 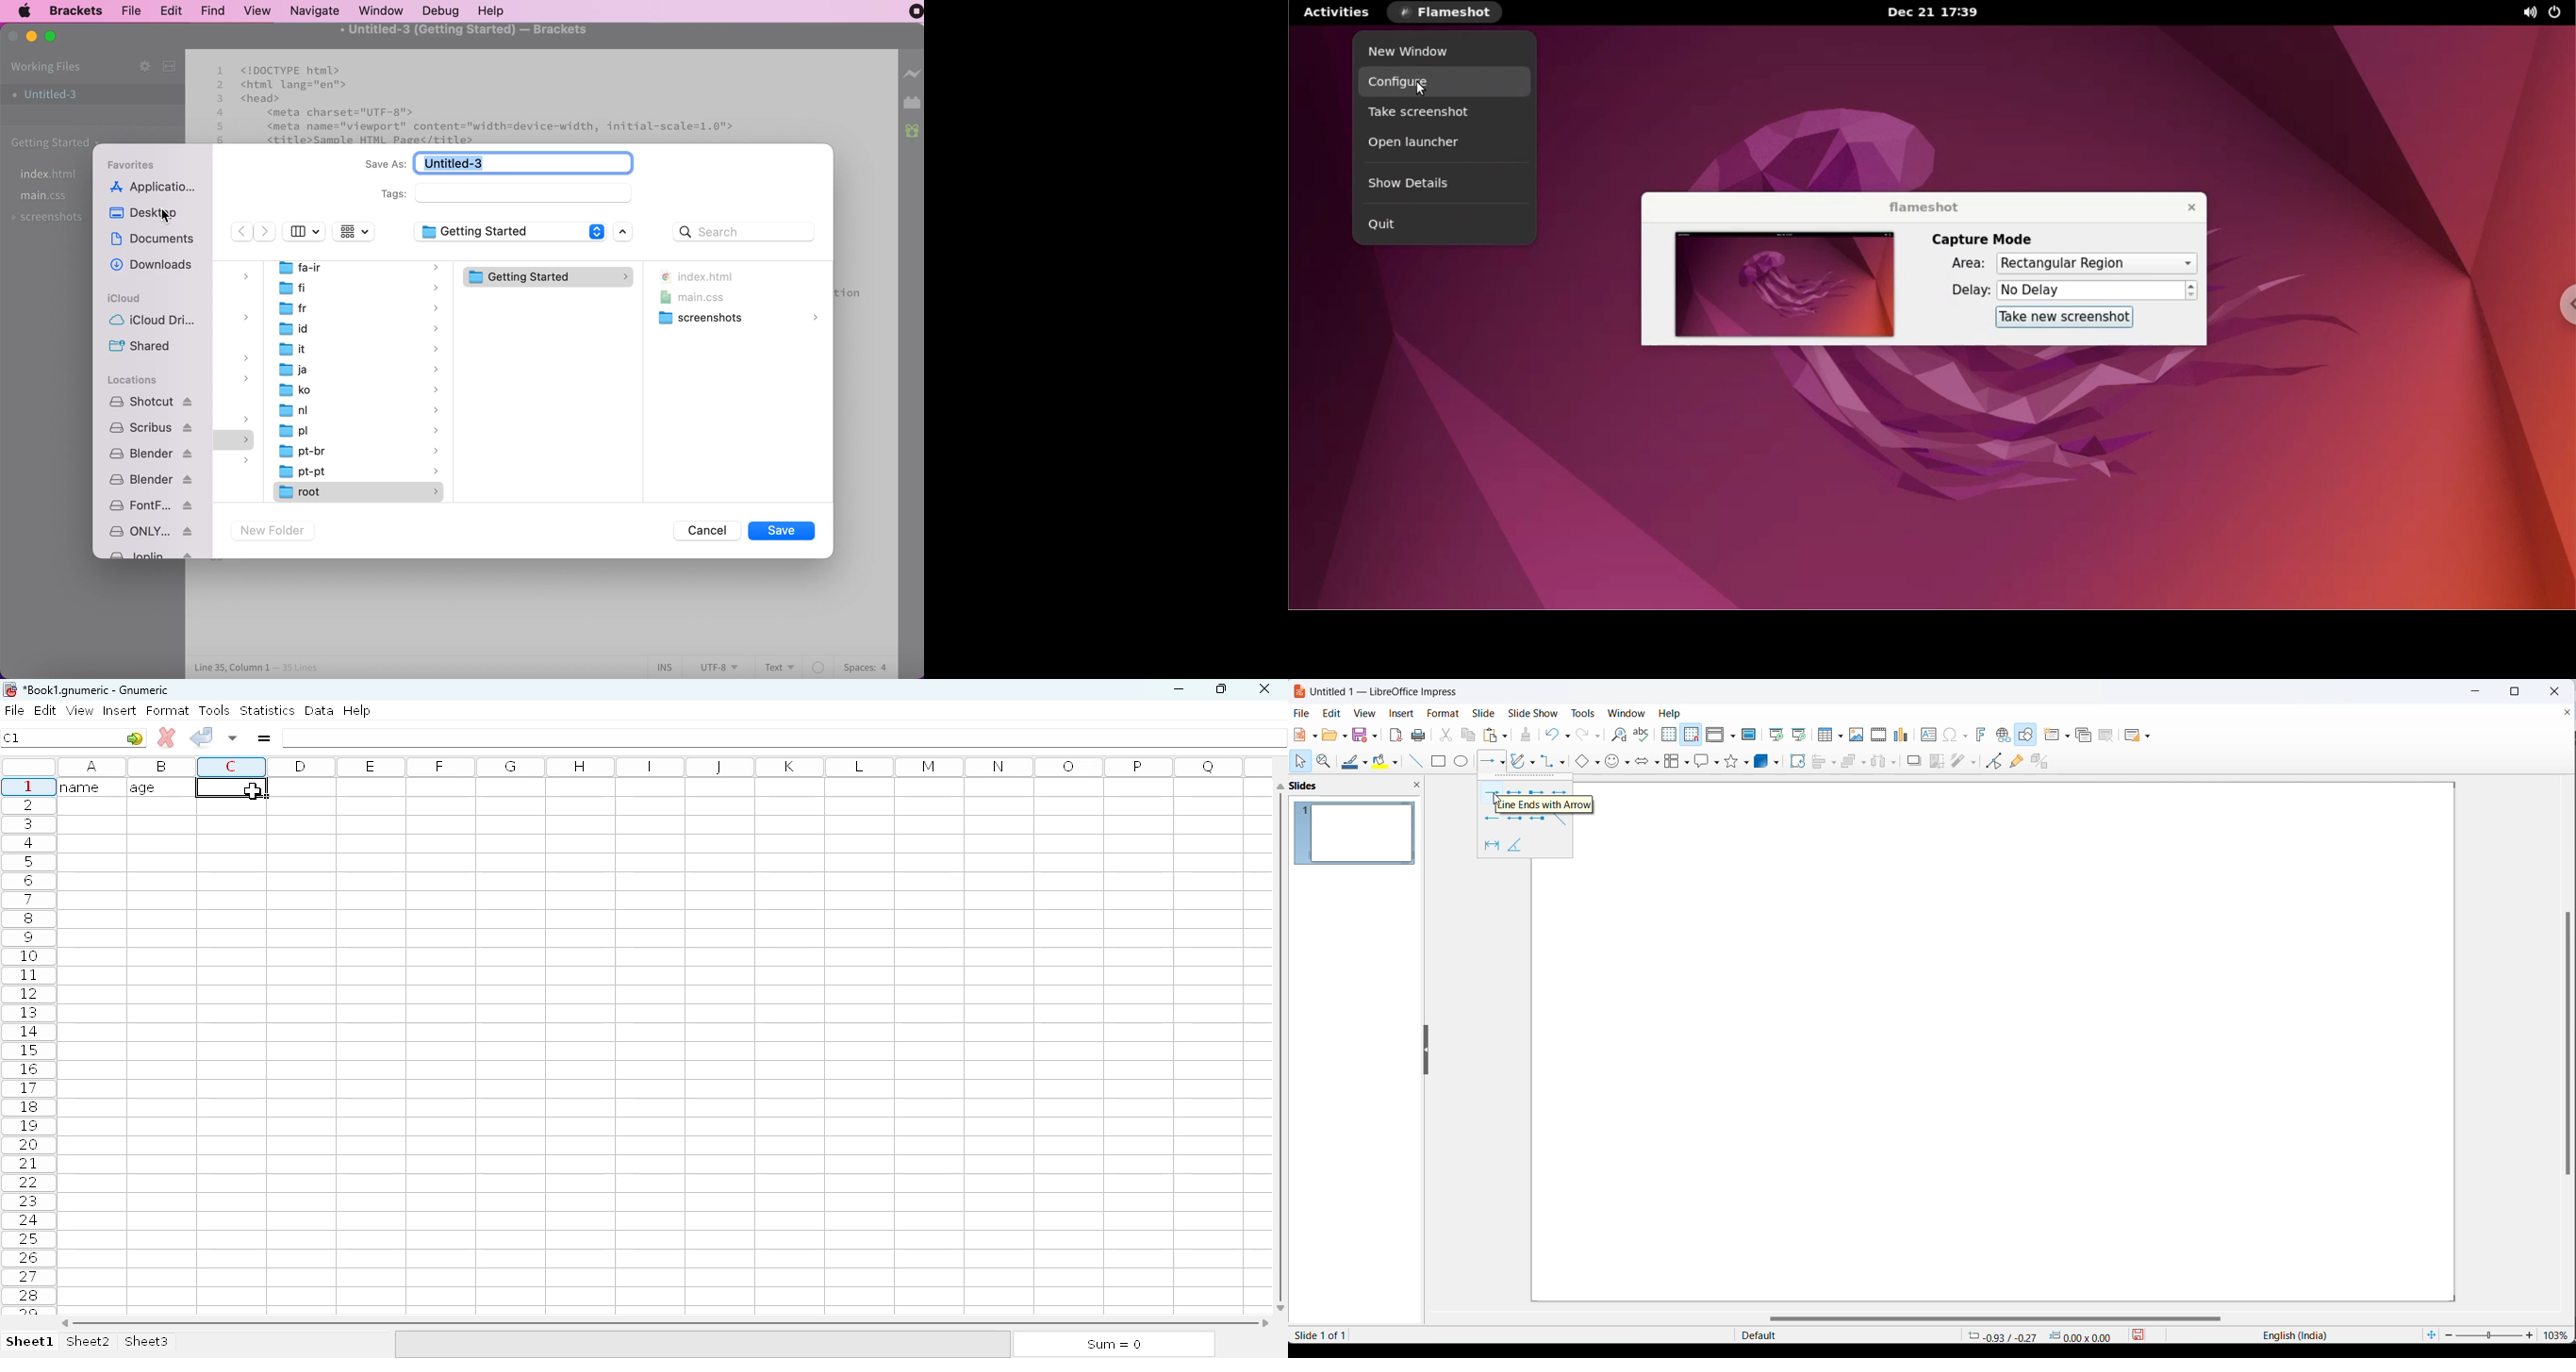 I want to click on navigate, so click(x=318, y=10).